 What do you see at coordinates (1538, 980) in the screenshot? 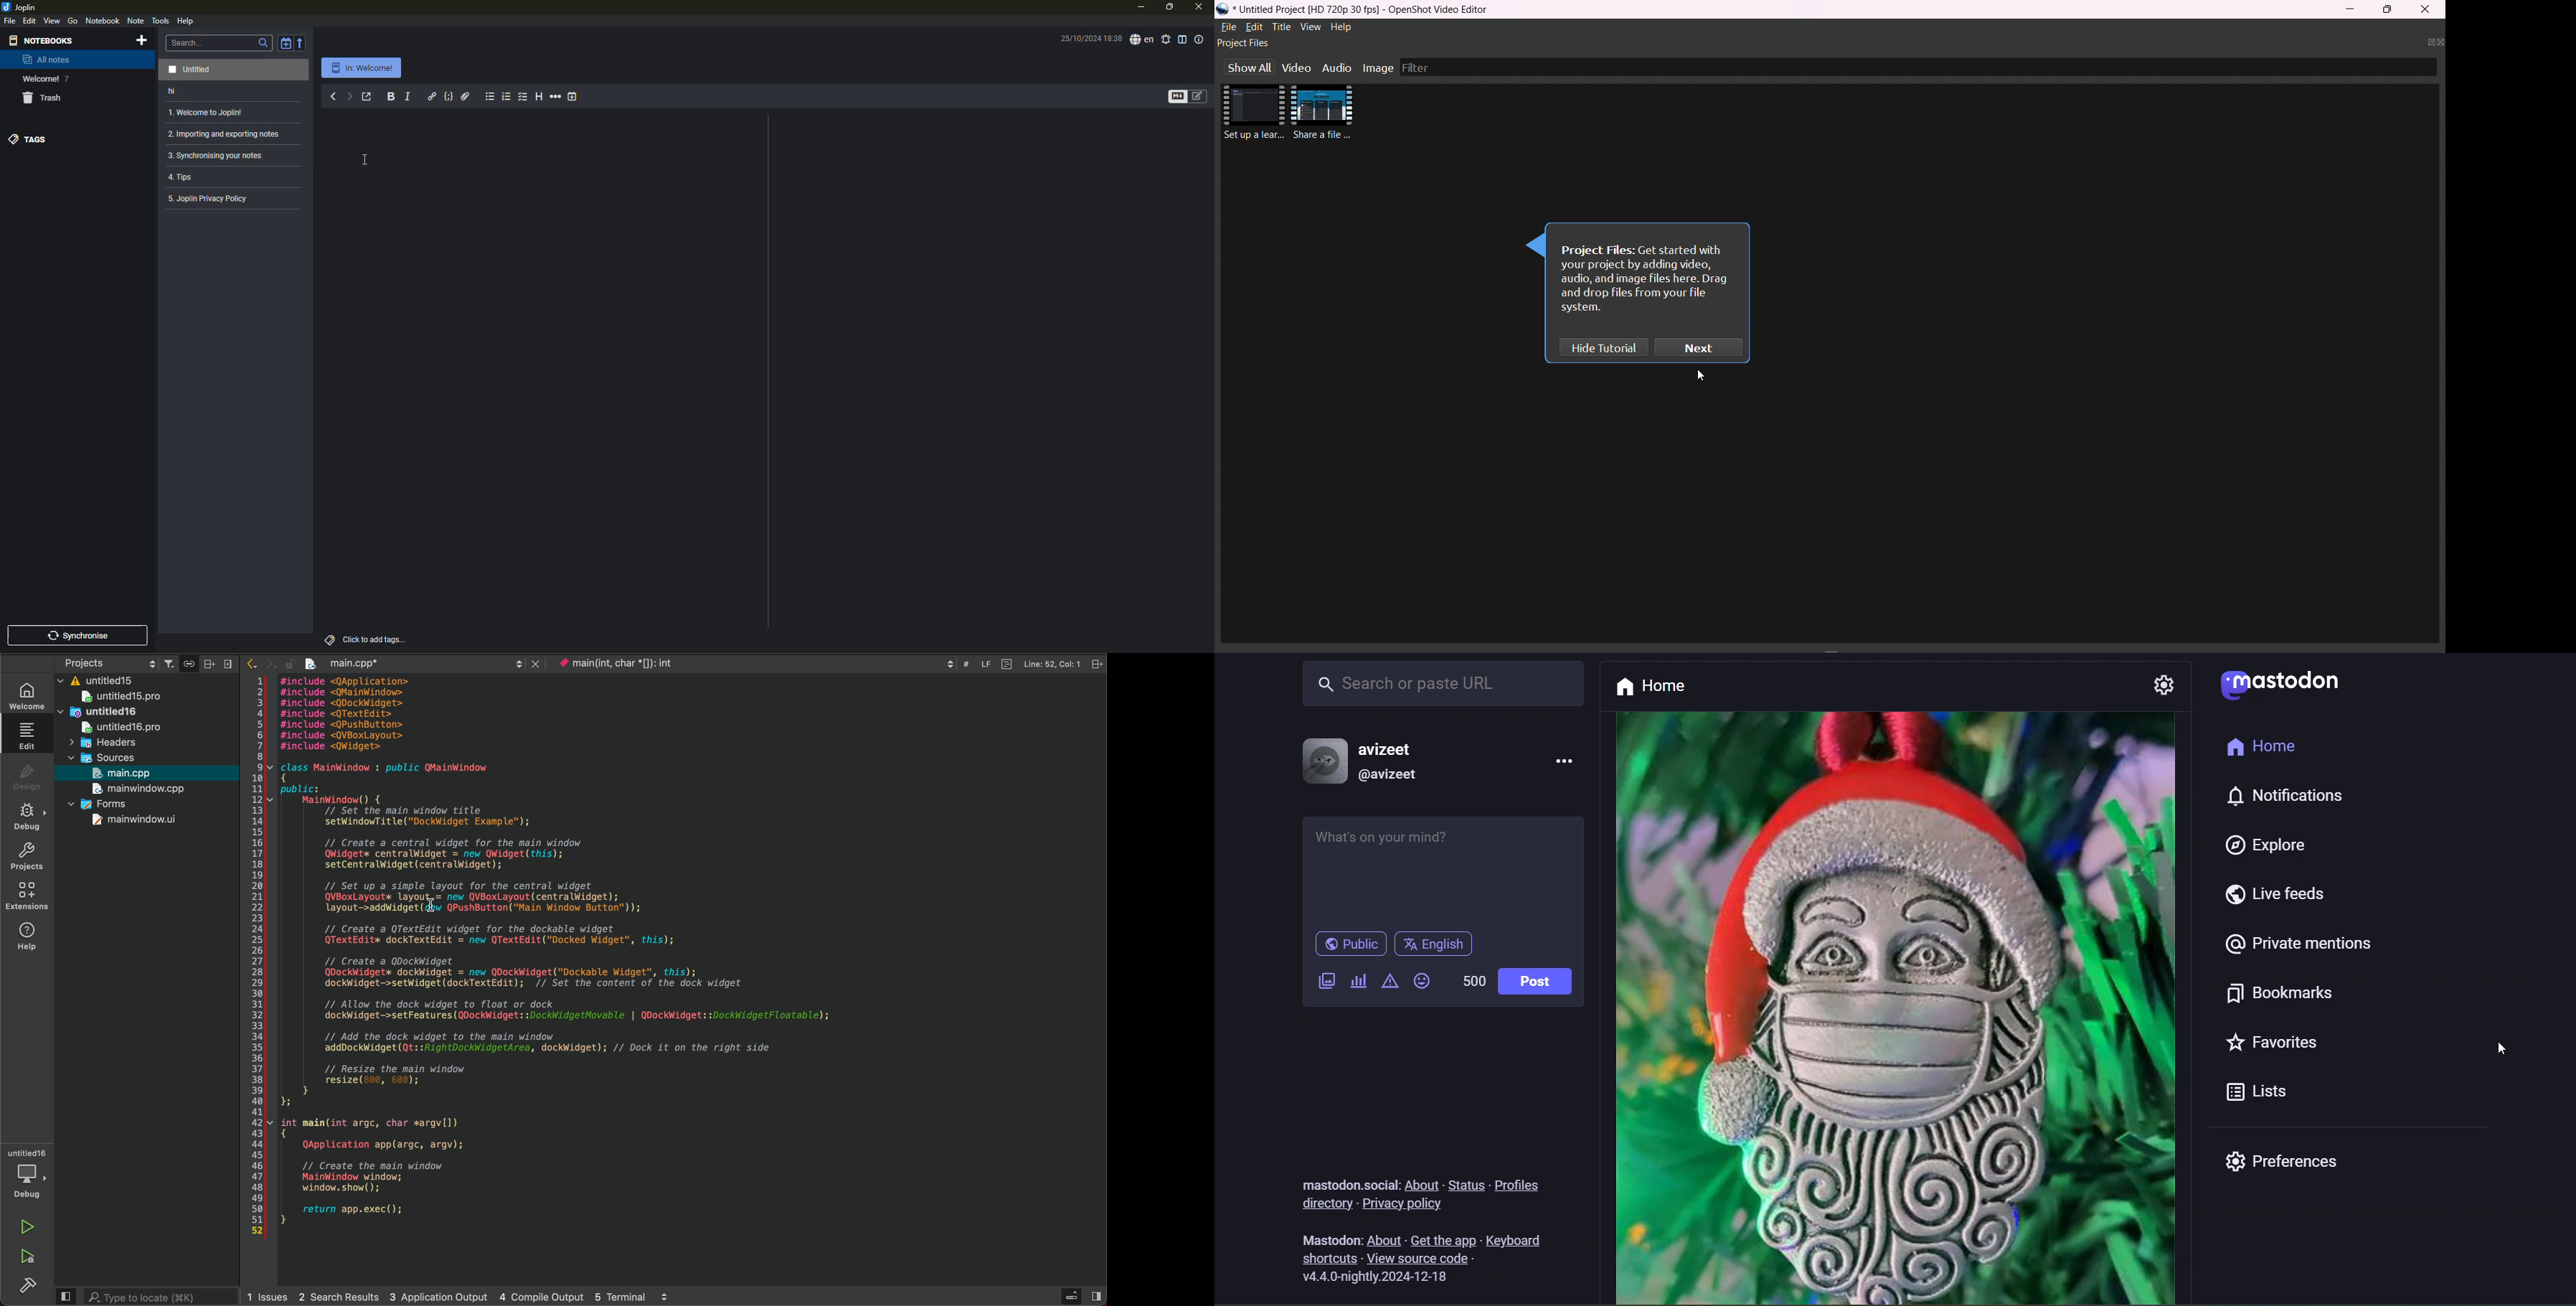
I see `post` at bounding box center [1538, 980].